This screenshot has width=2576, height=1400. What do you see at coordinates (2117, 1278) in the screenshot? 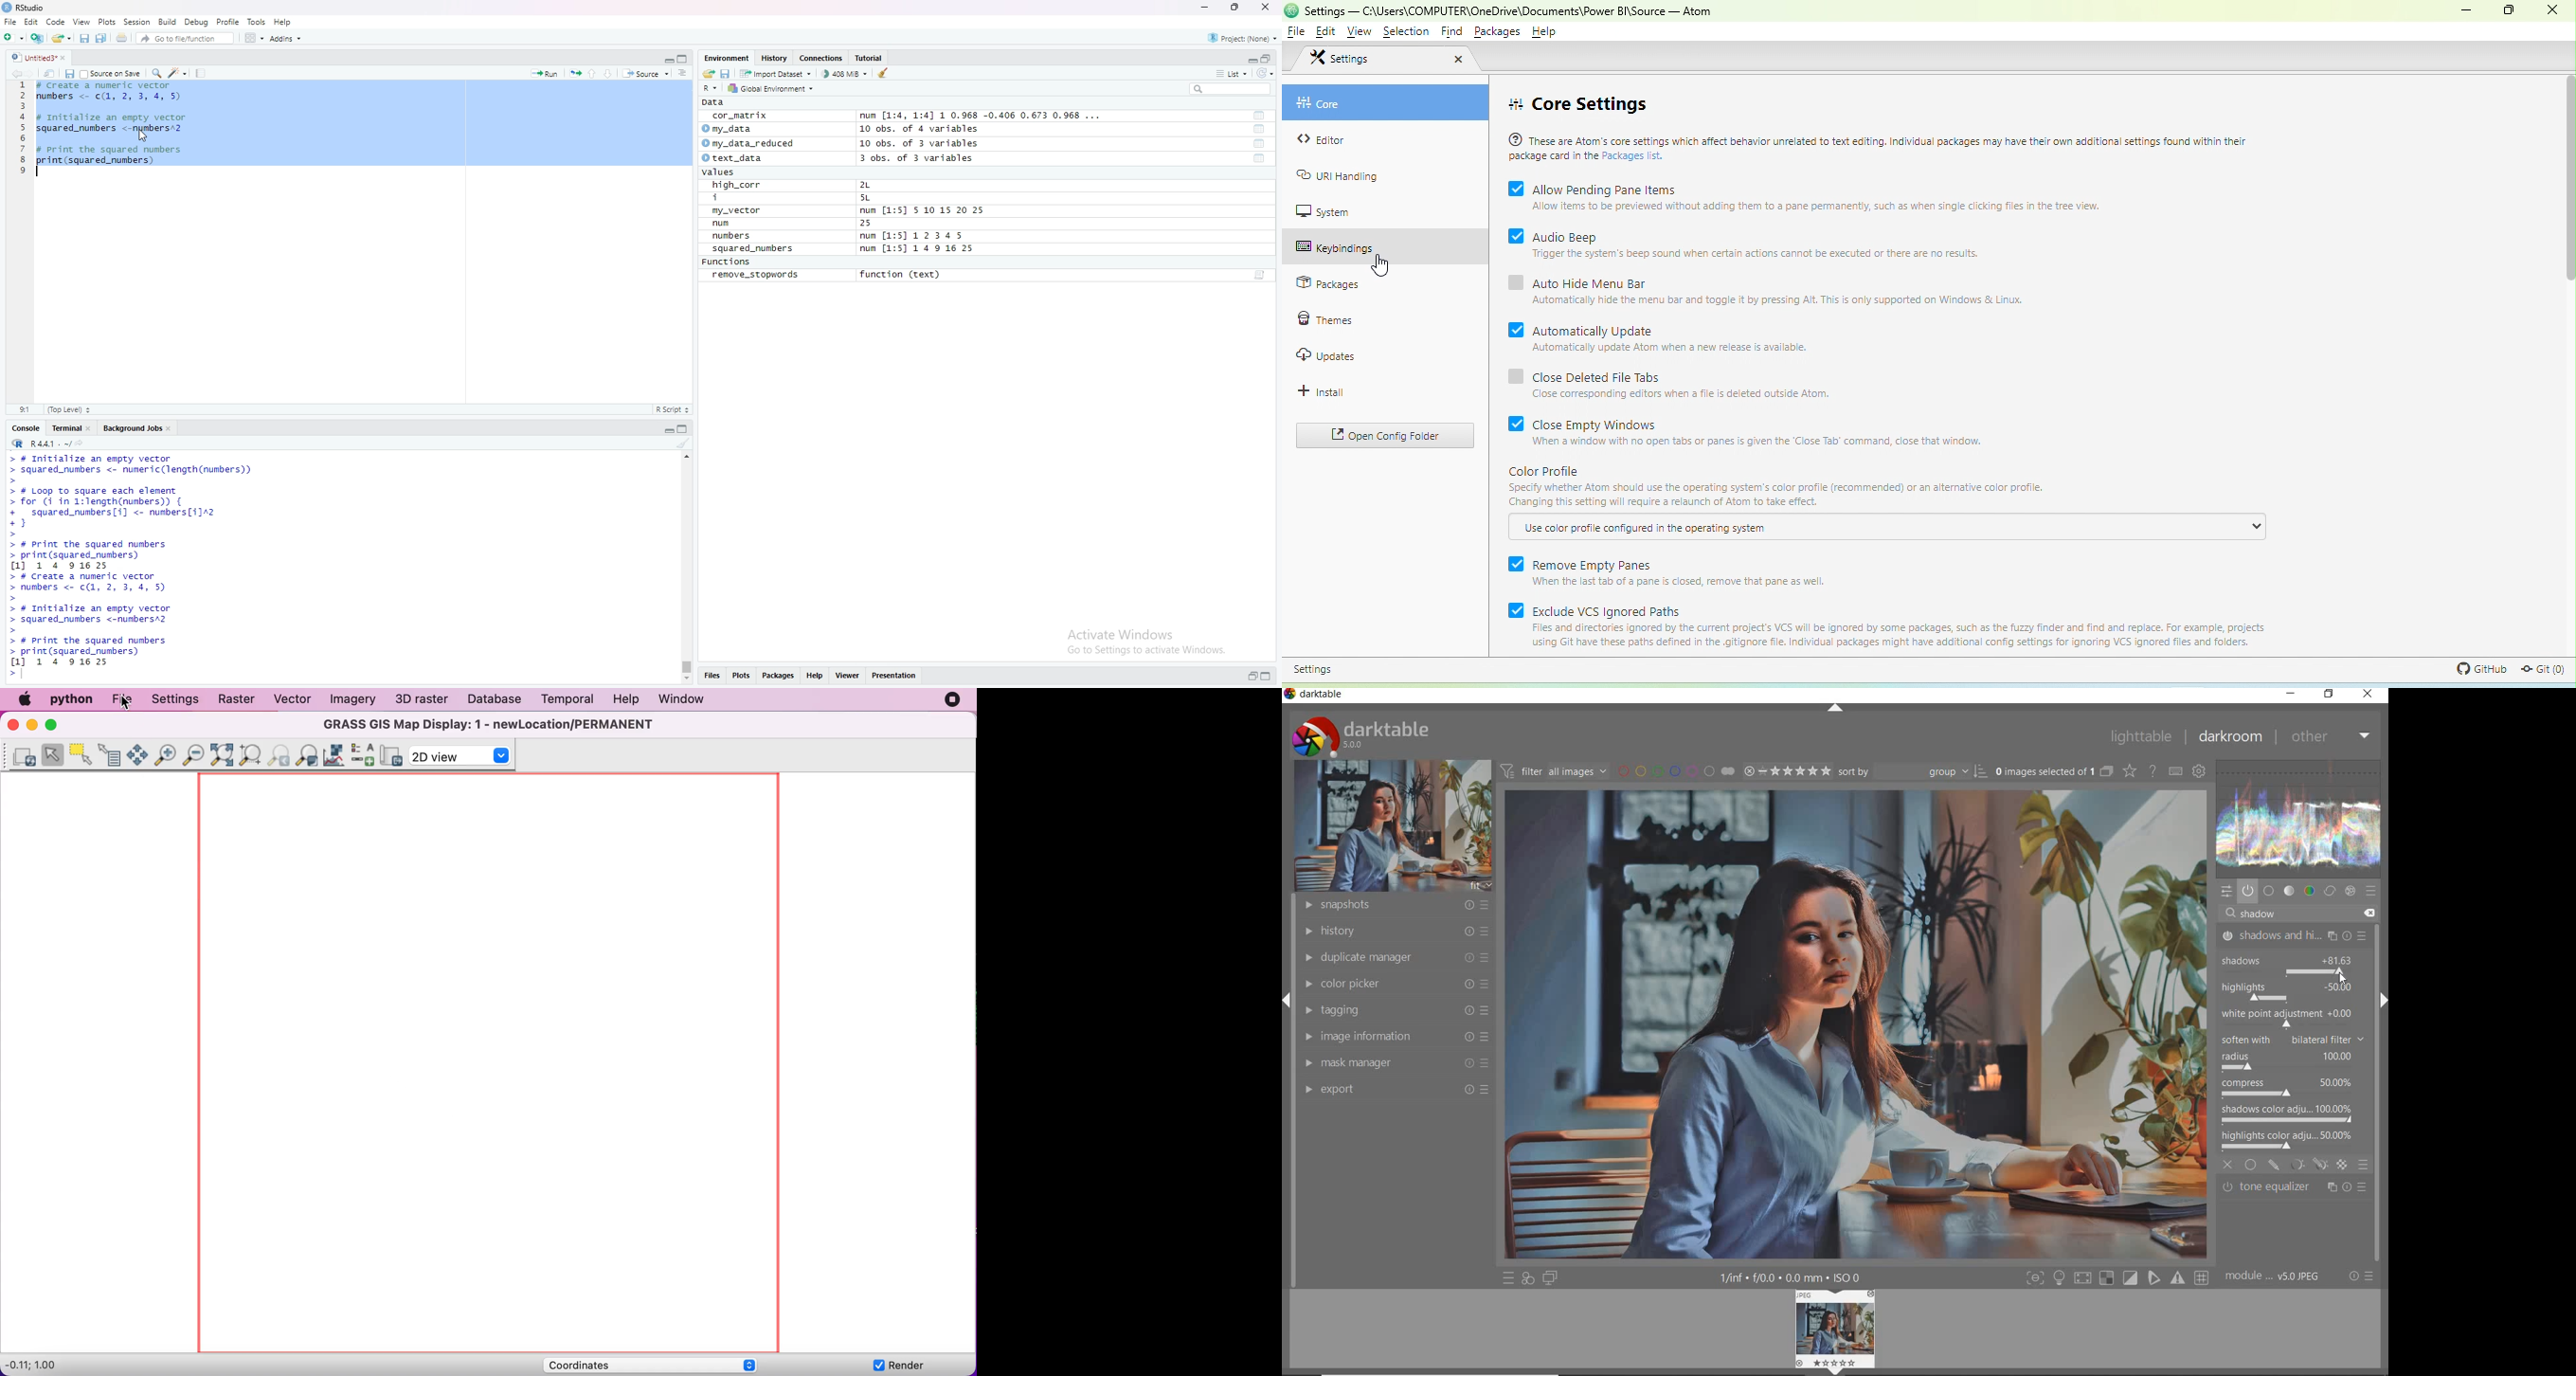
I see `toggle modes` at bounding box center [2117, 1278].